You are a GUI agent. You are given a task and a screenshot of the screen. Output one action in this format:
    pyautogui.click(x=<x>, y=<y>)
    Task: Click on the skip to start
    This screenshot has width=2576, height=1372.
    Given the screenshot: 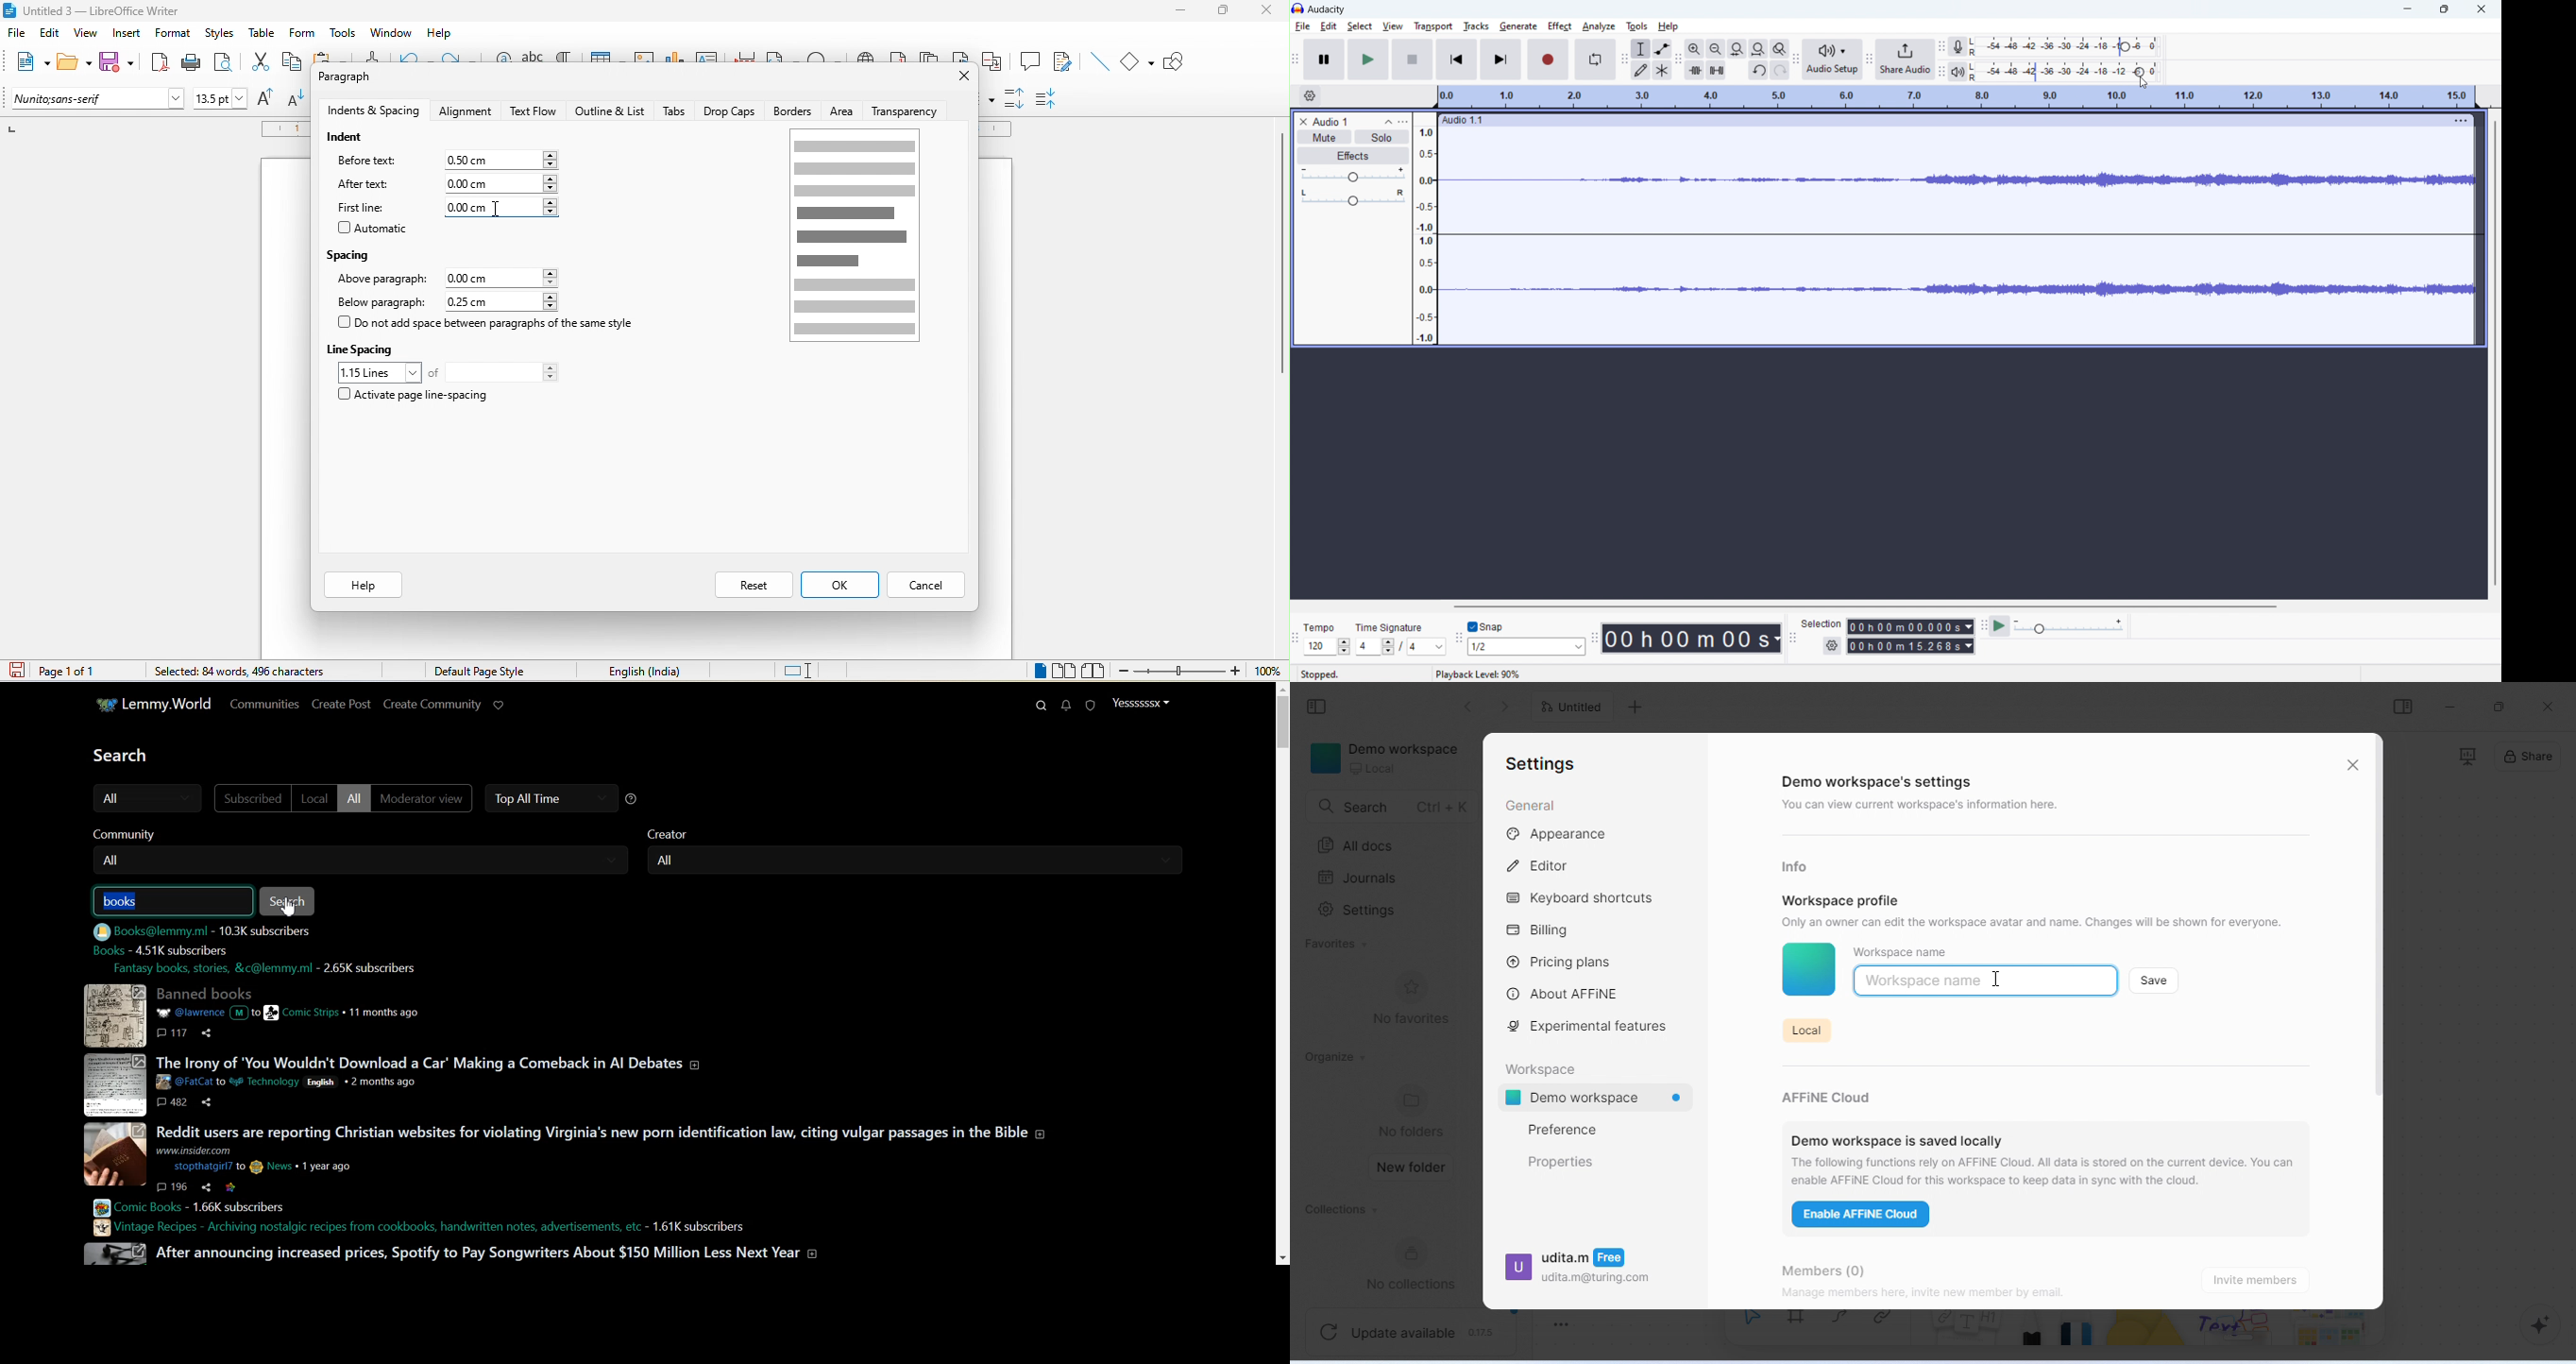 What is the action you would take?
    pyautogui.click(x=1455, y=59)
    